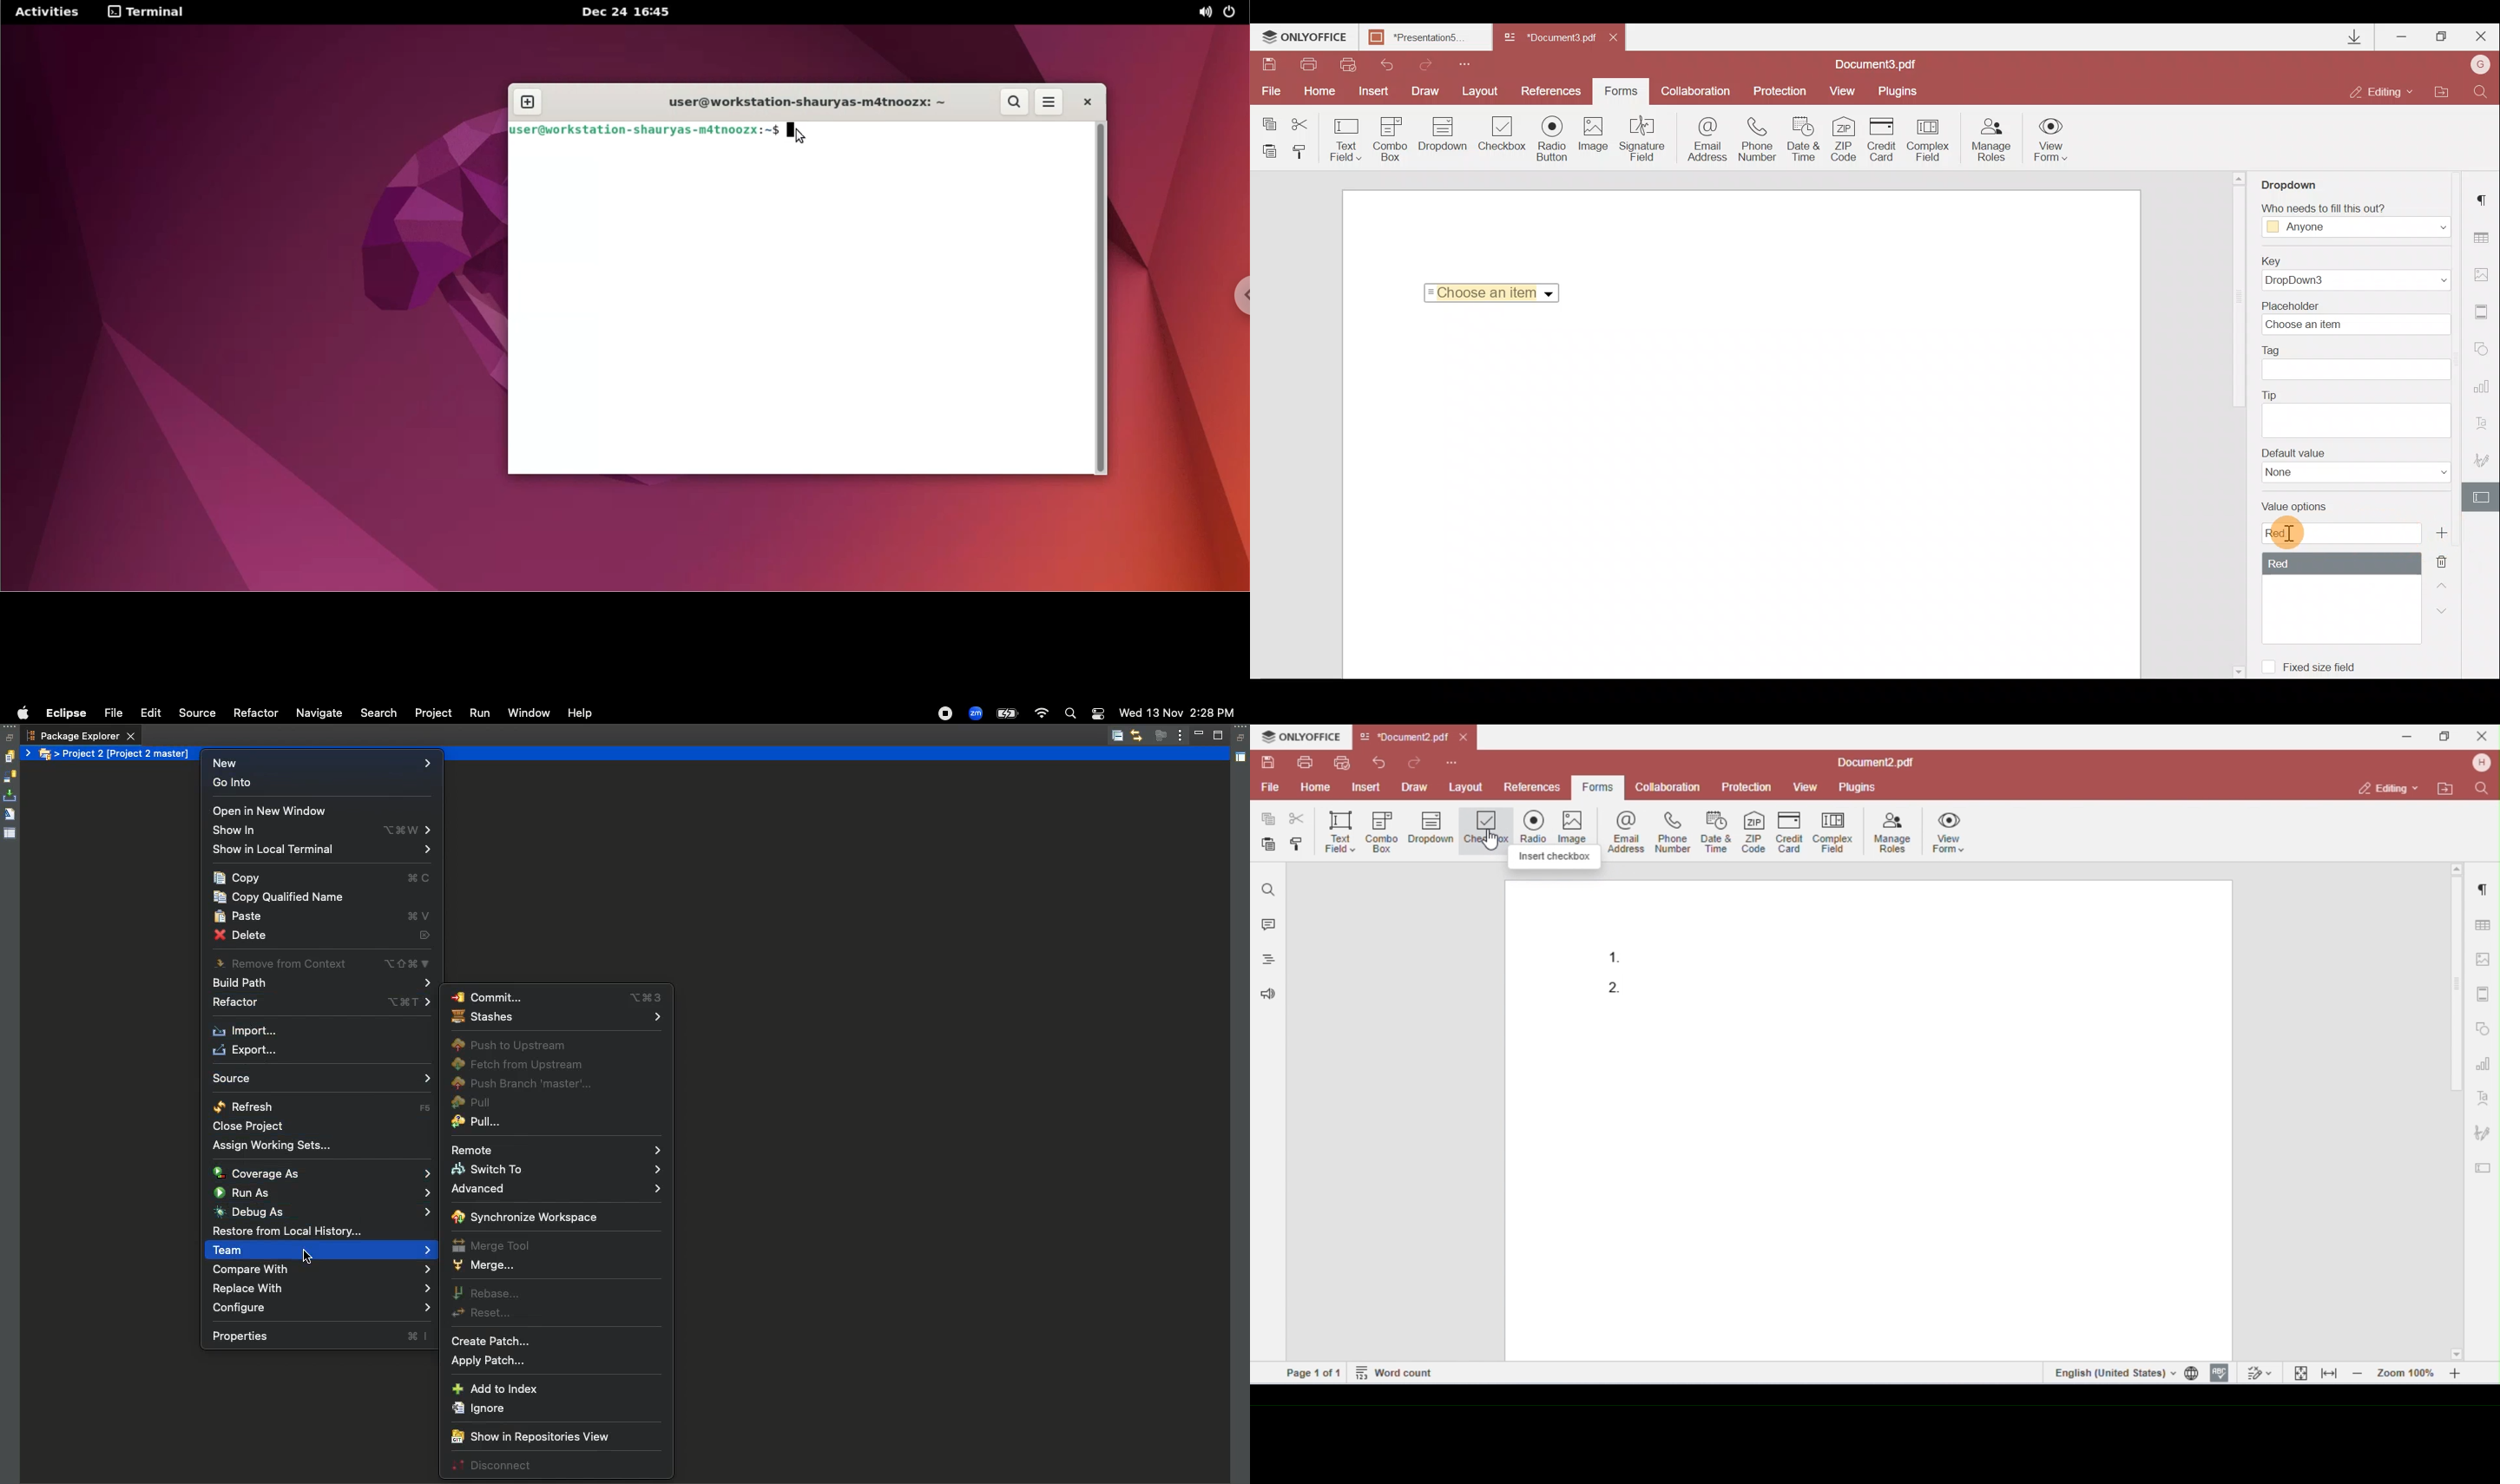 The height and width of the screenshot is (1484, 2520). What do you see at coordinates (1426, 63) in the screenshot?
I see `Redo` at bounding box center [1426, 63].